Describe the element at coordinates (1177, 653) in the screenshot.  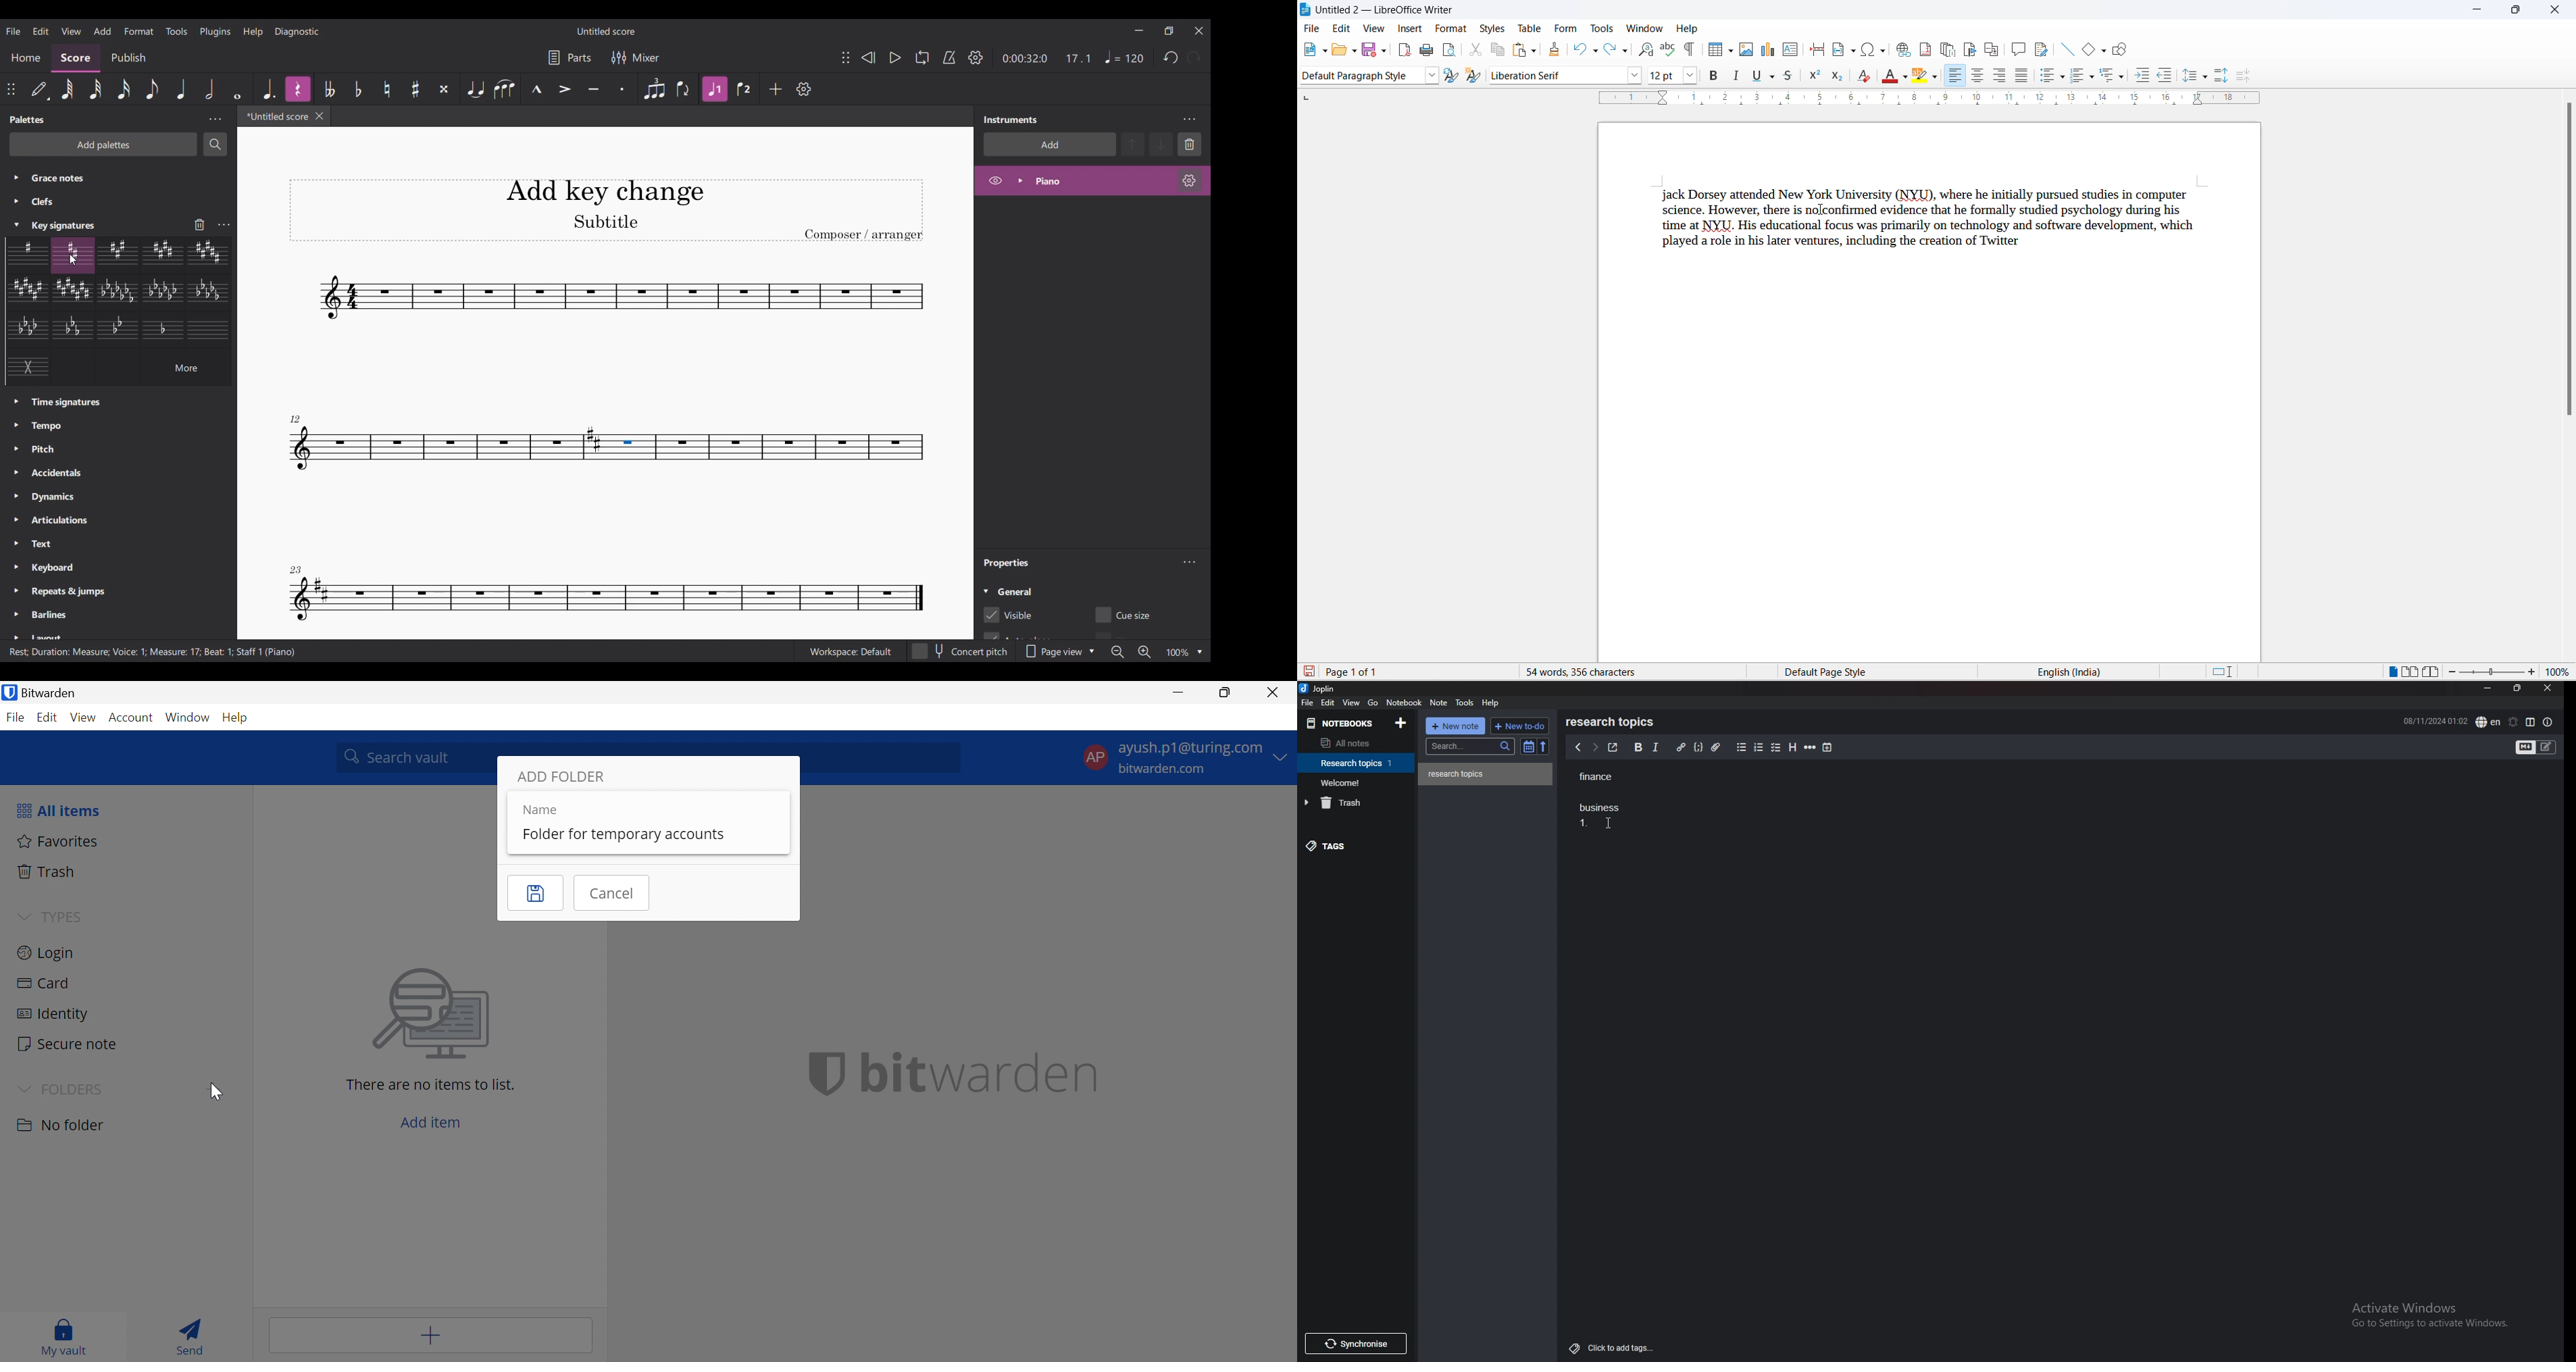
I see `Current zoom factor` at that location.